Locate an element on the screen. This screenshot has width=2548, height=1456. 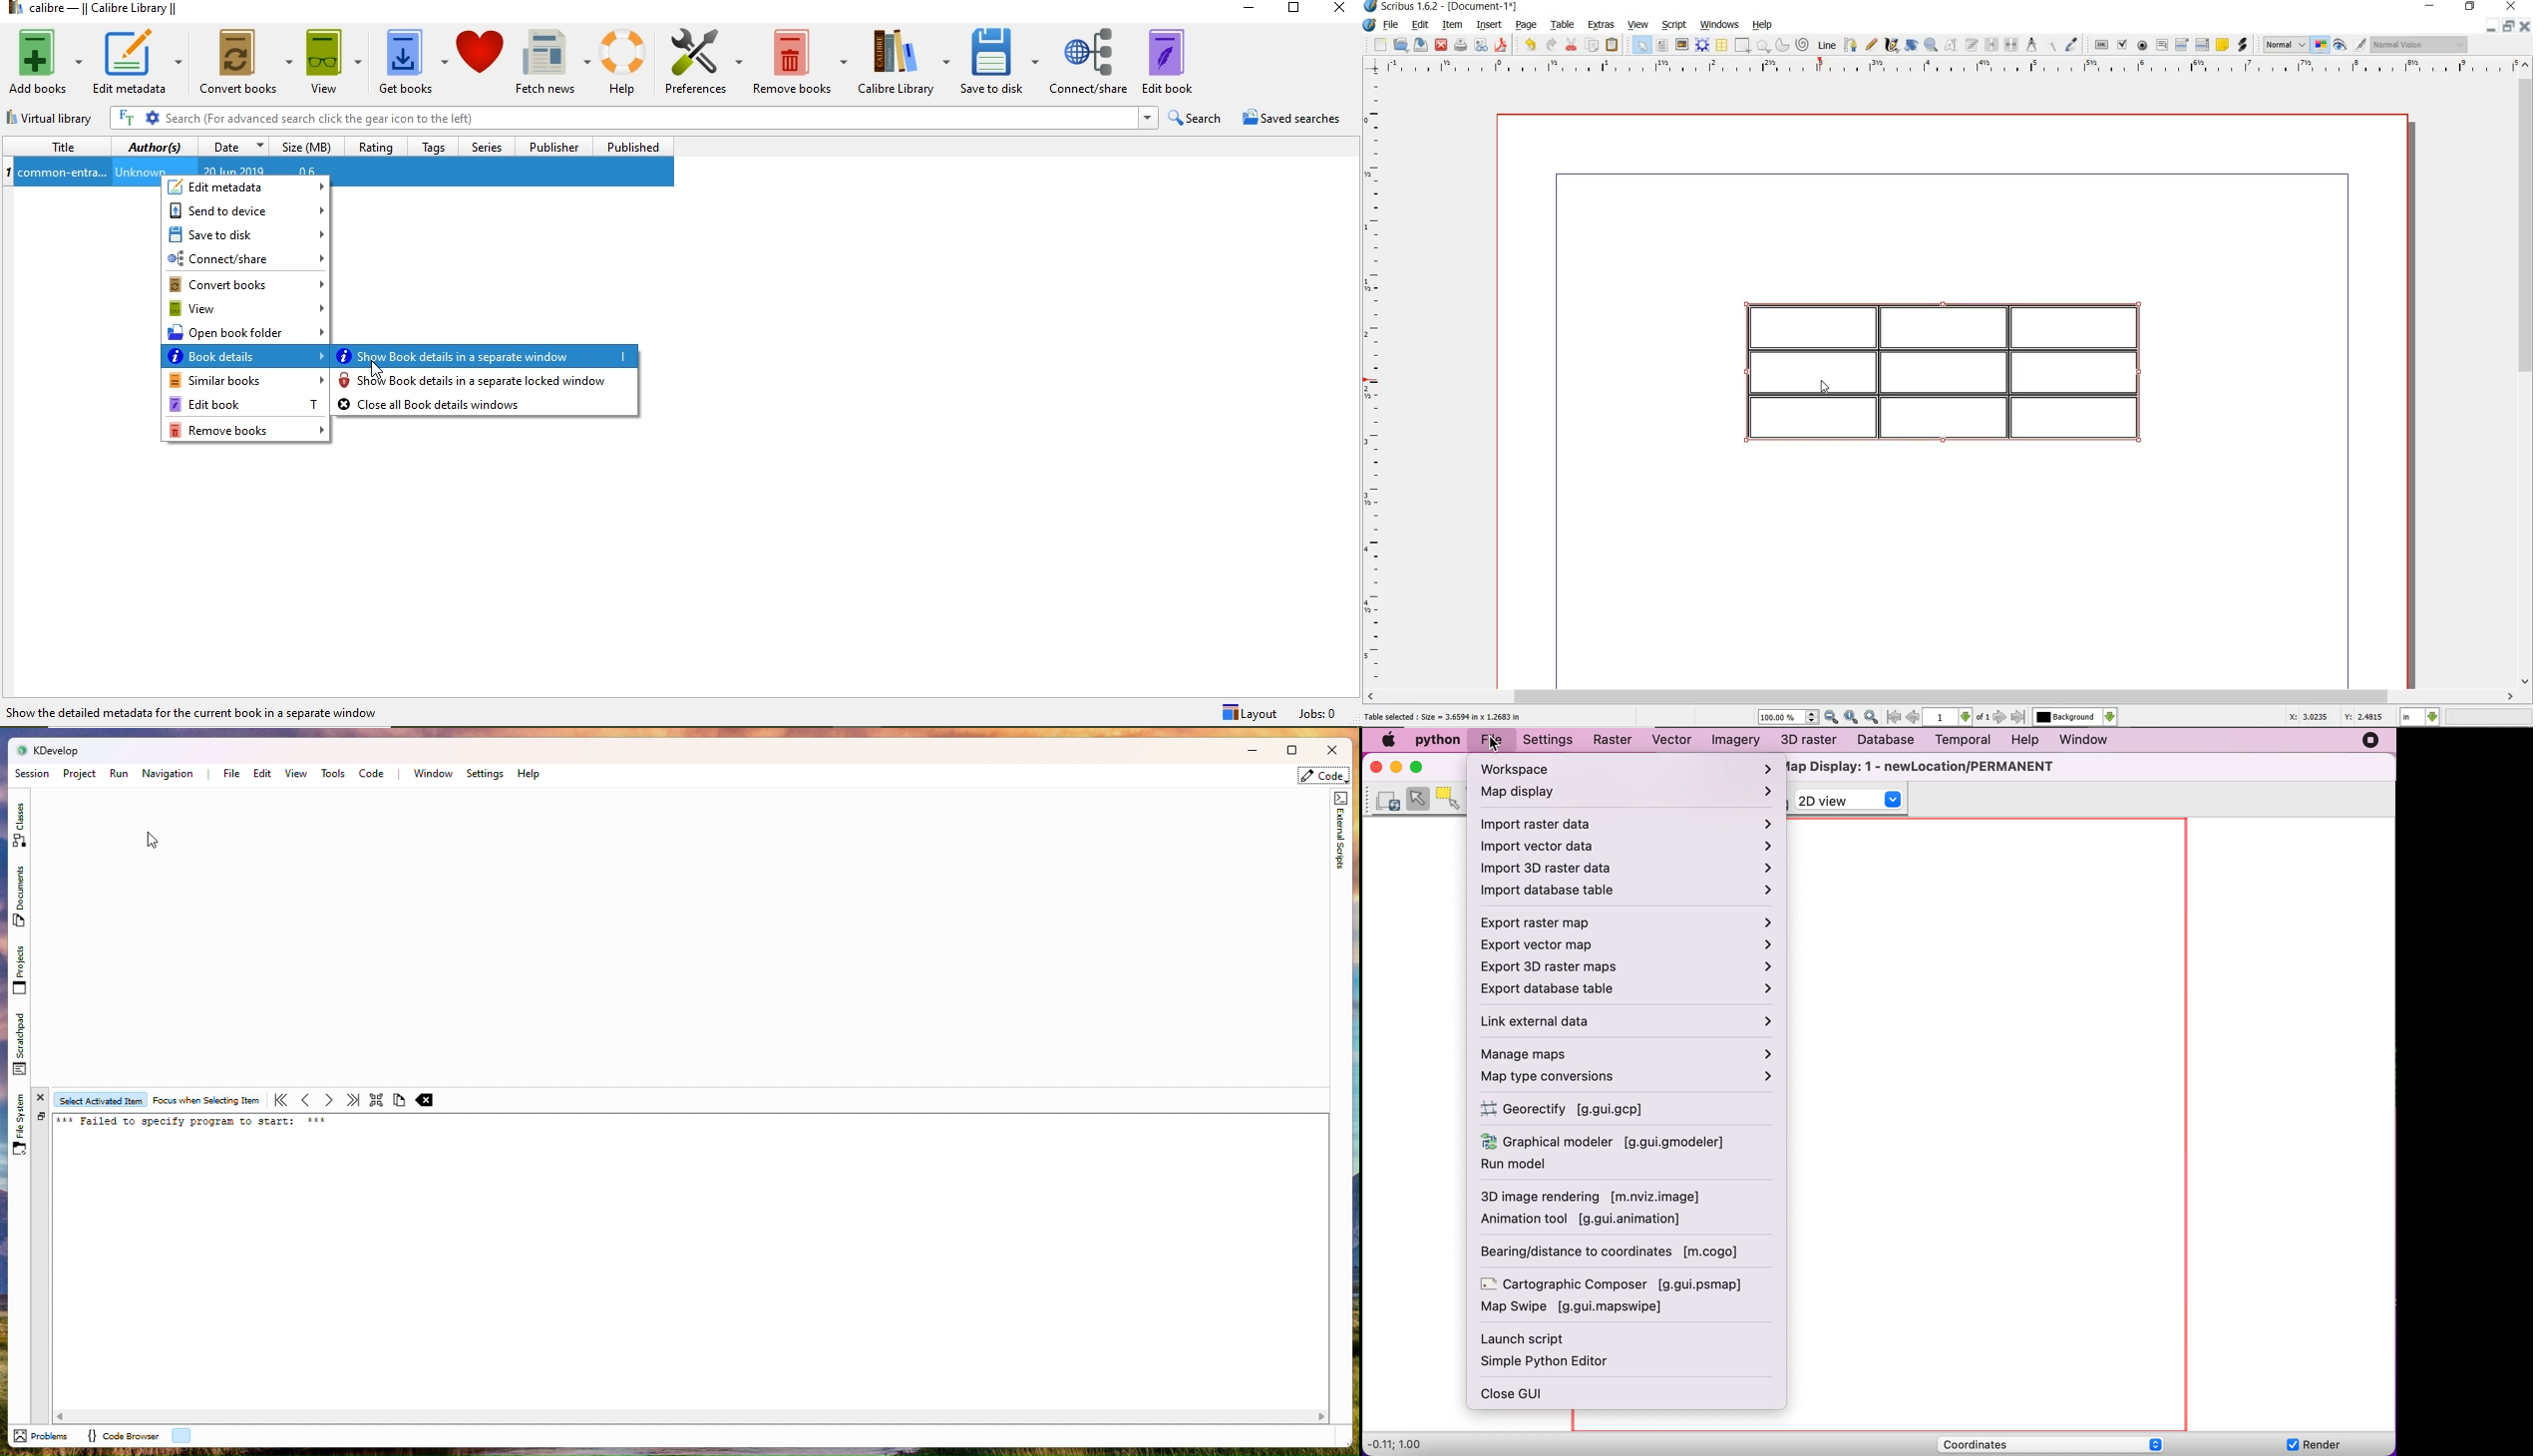
zoom to is located at coordinates (1851, 717).